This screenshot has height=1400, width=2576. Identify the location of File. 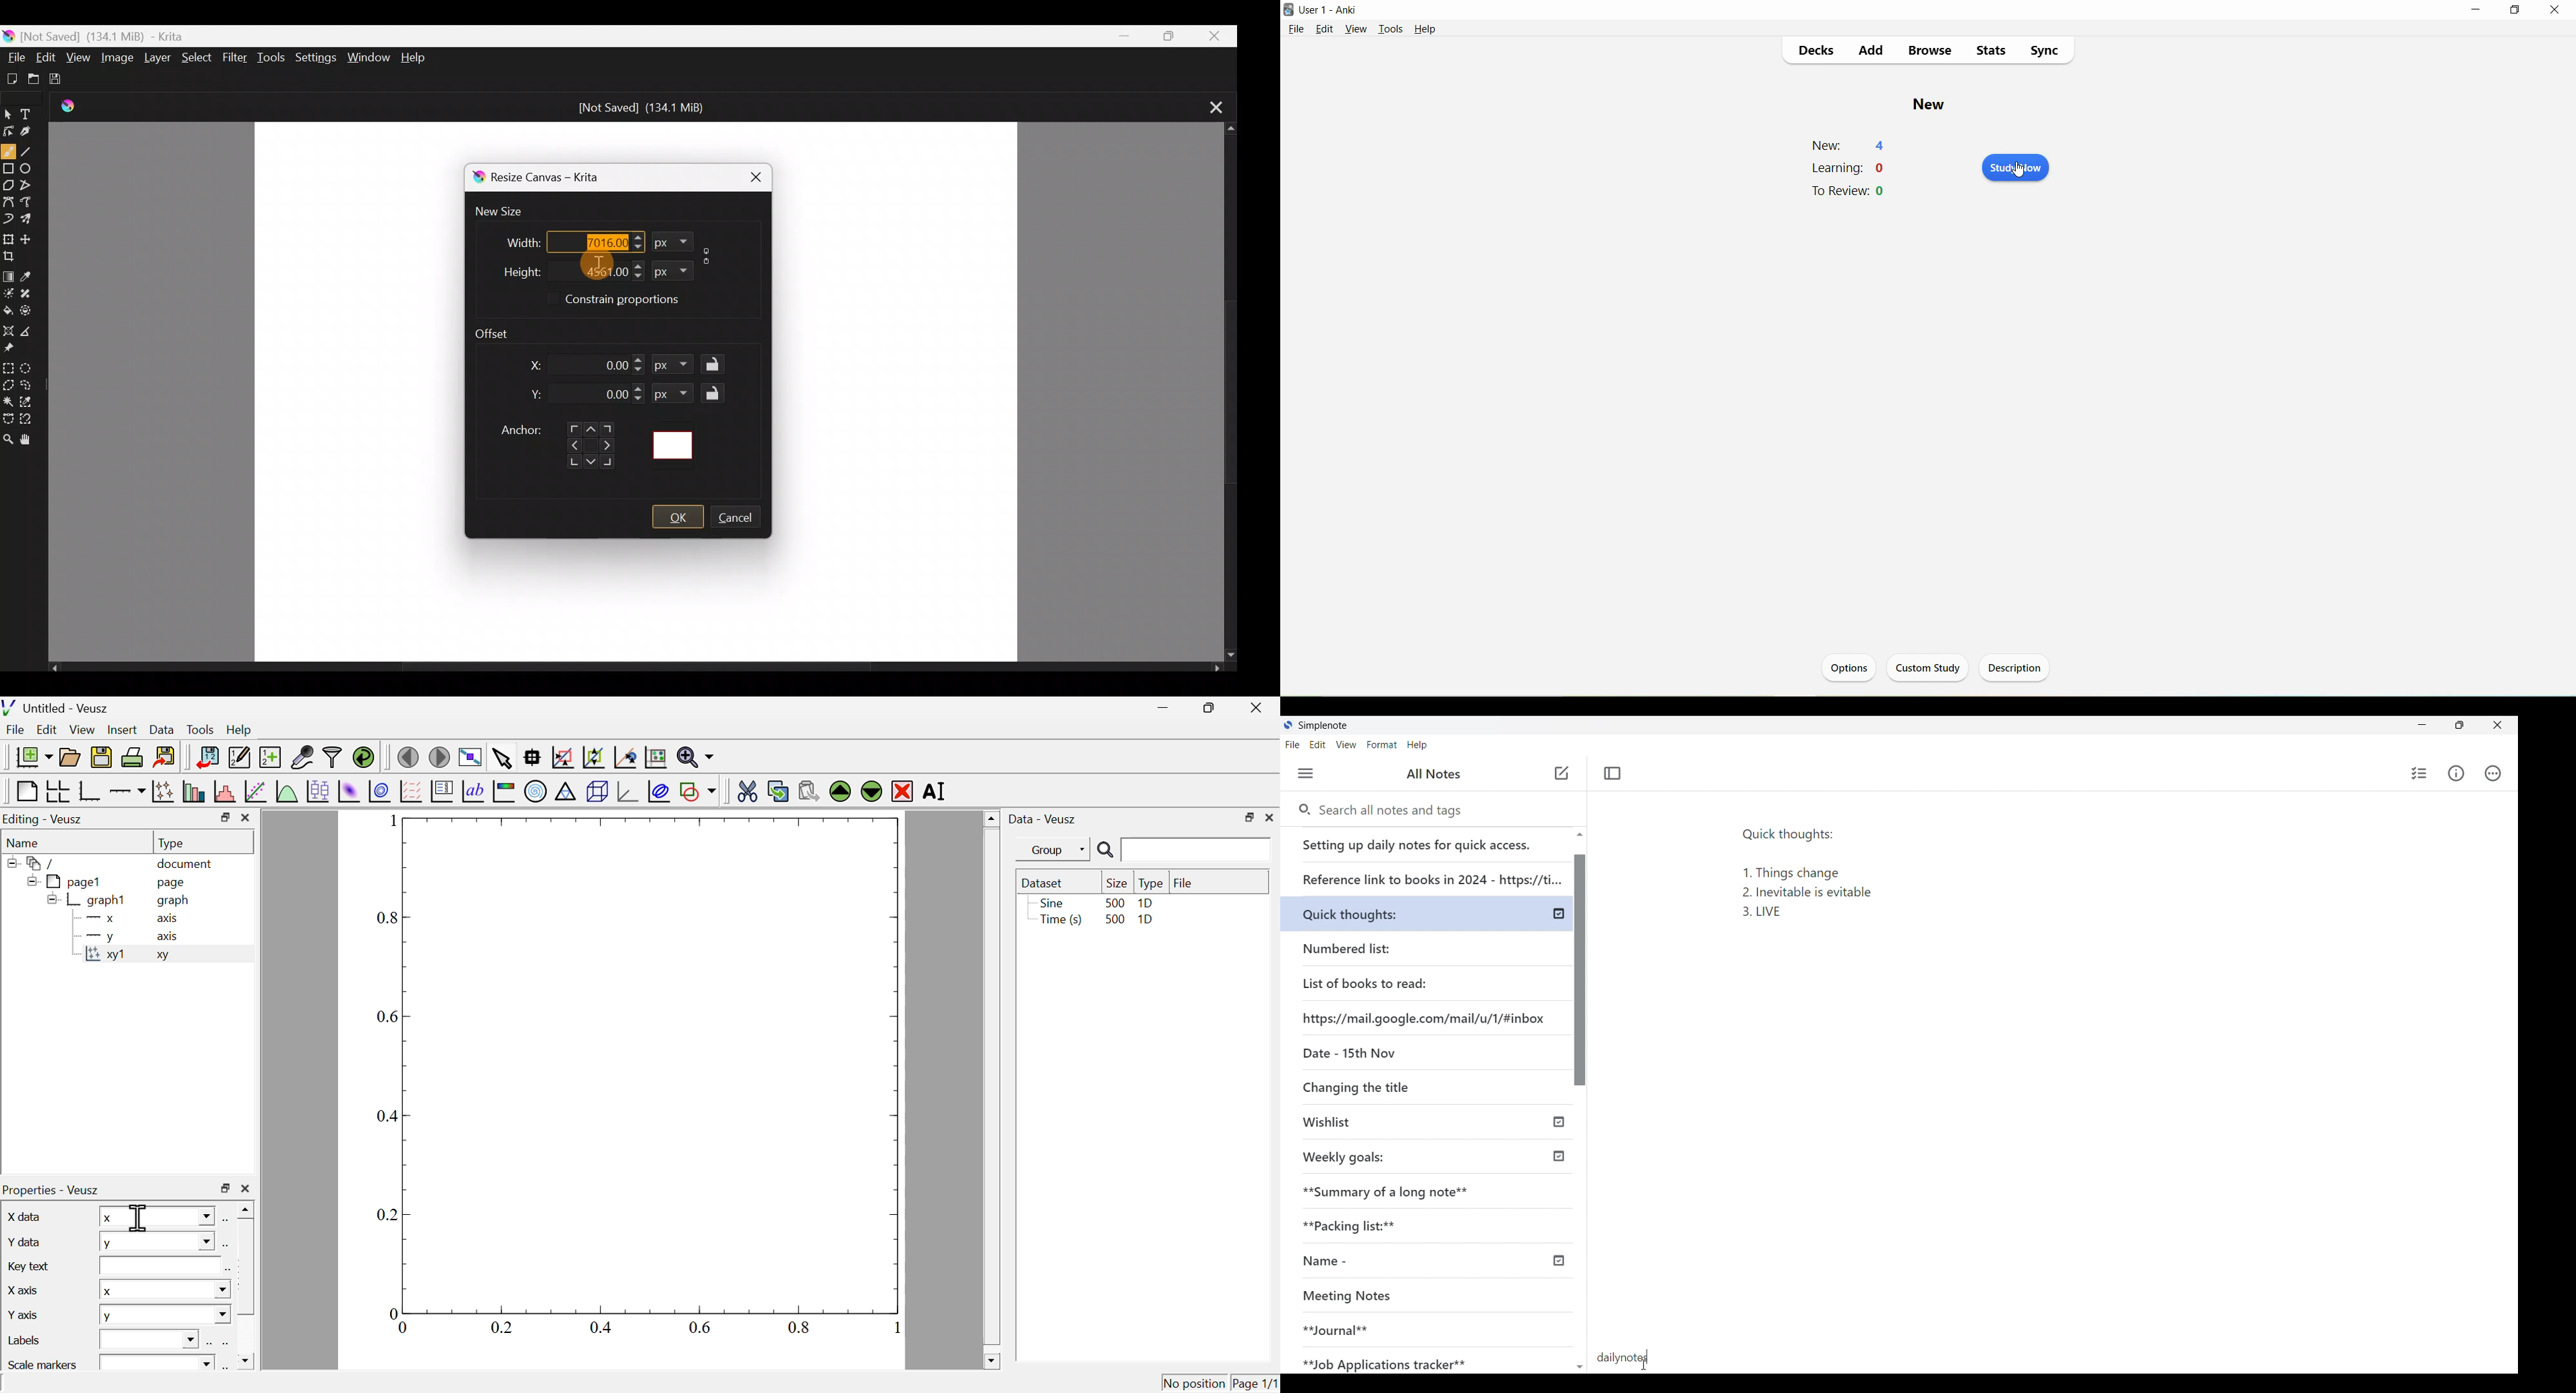
(15, 55).